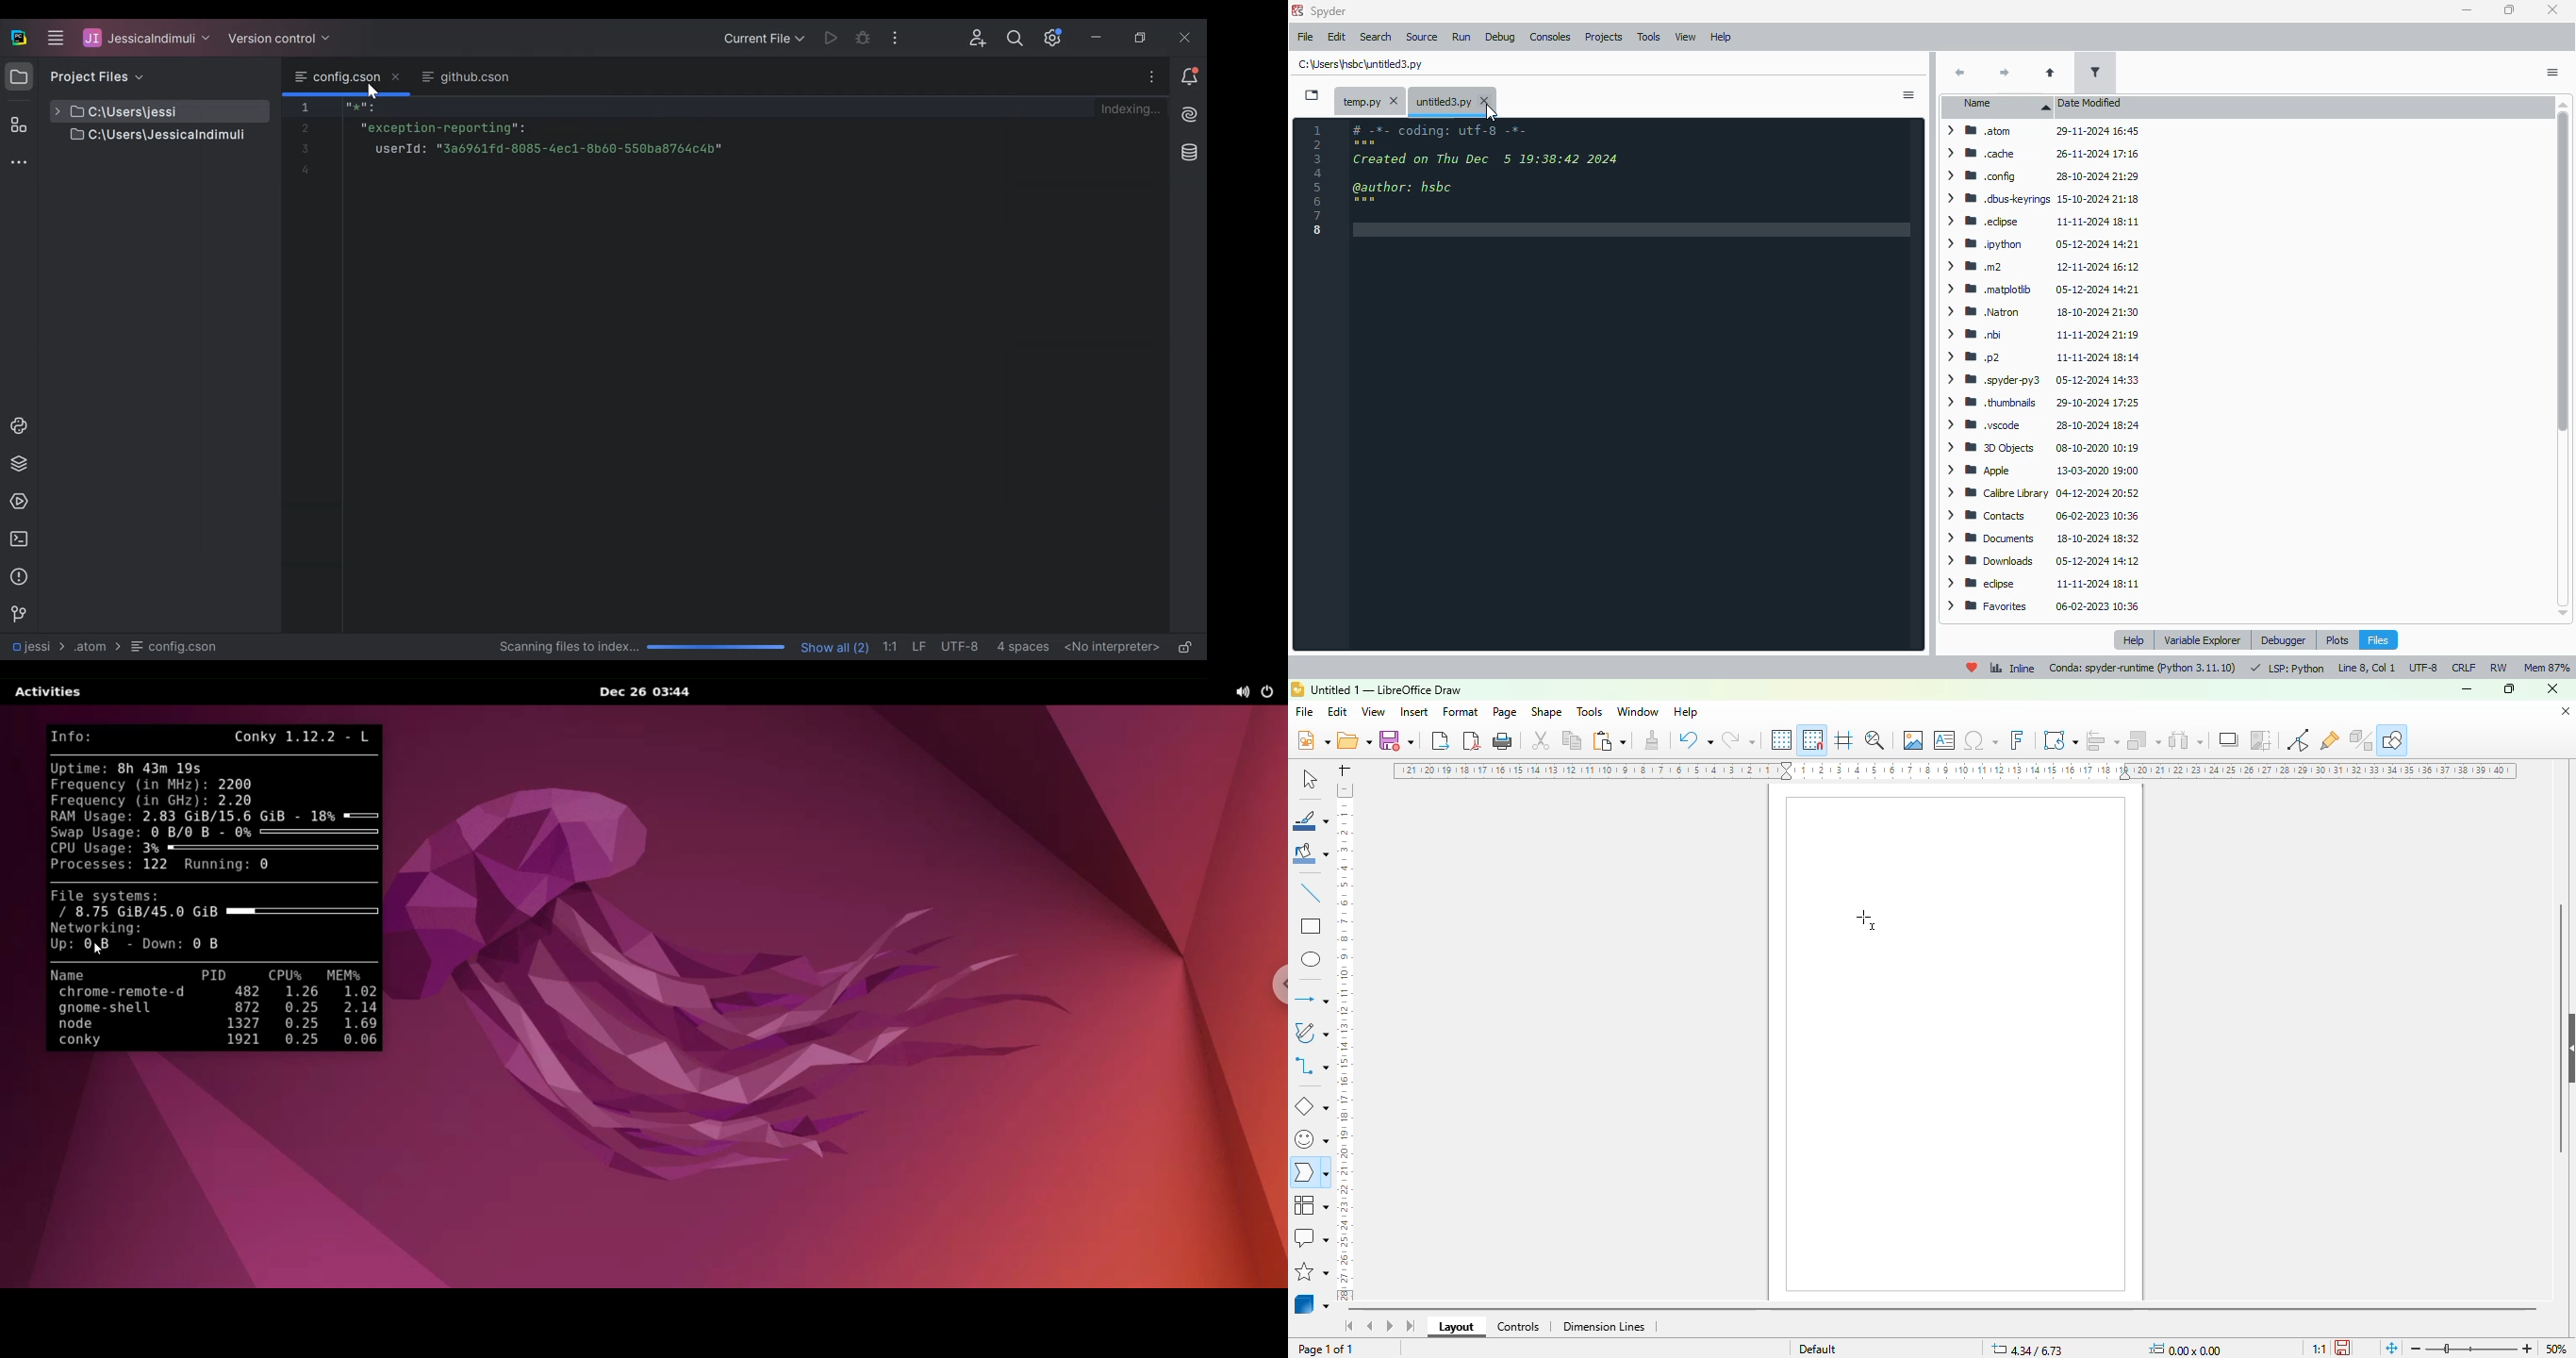 Image resolution: width=2576 pixels, height=1372 pixels. I want to click on ellipse, so click(1313, 960).